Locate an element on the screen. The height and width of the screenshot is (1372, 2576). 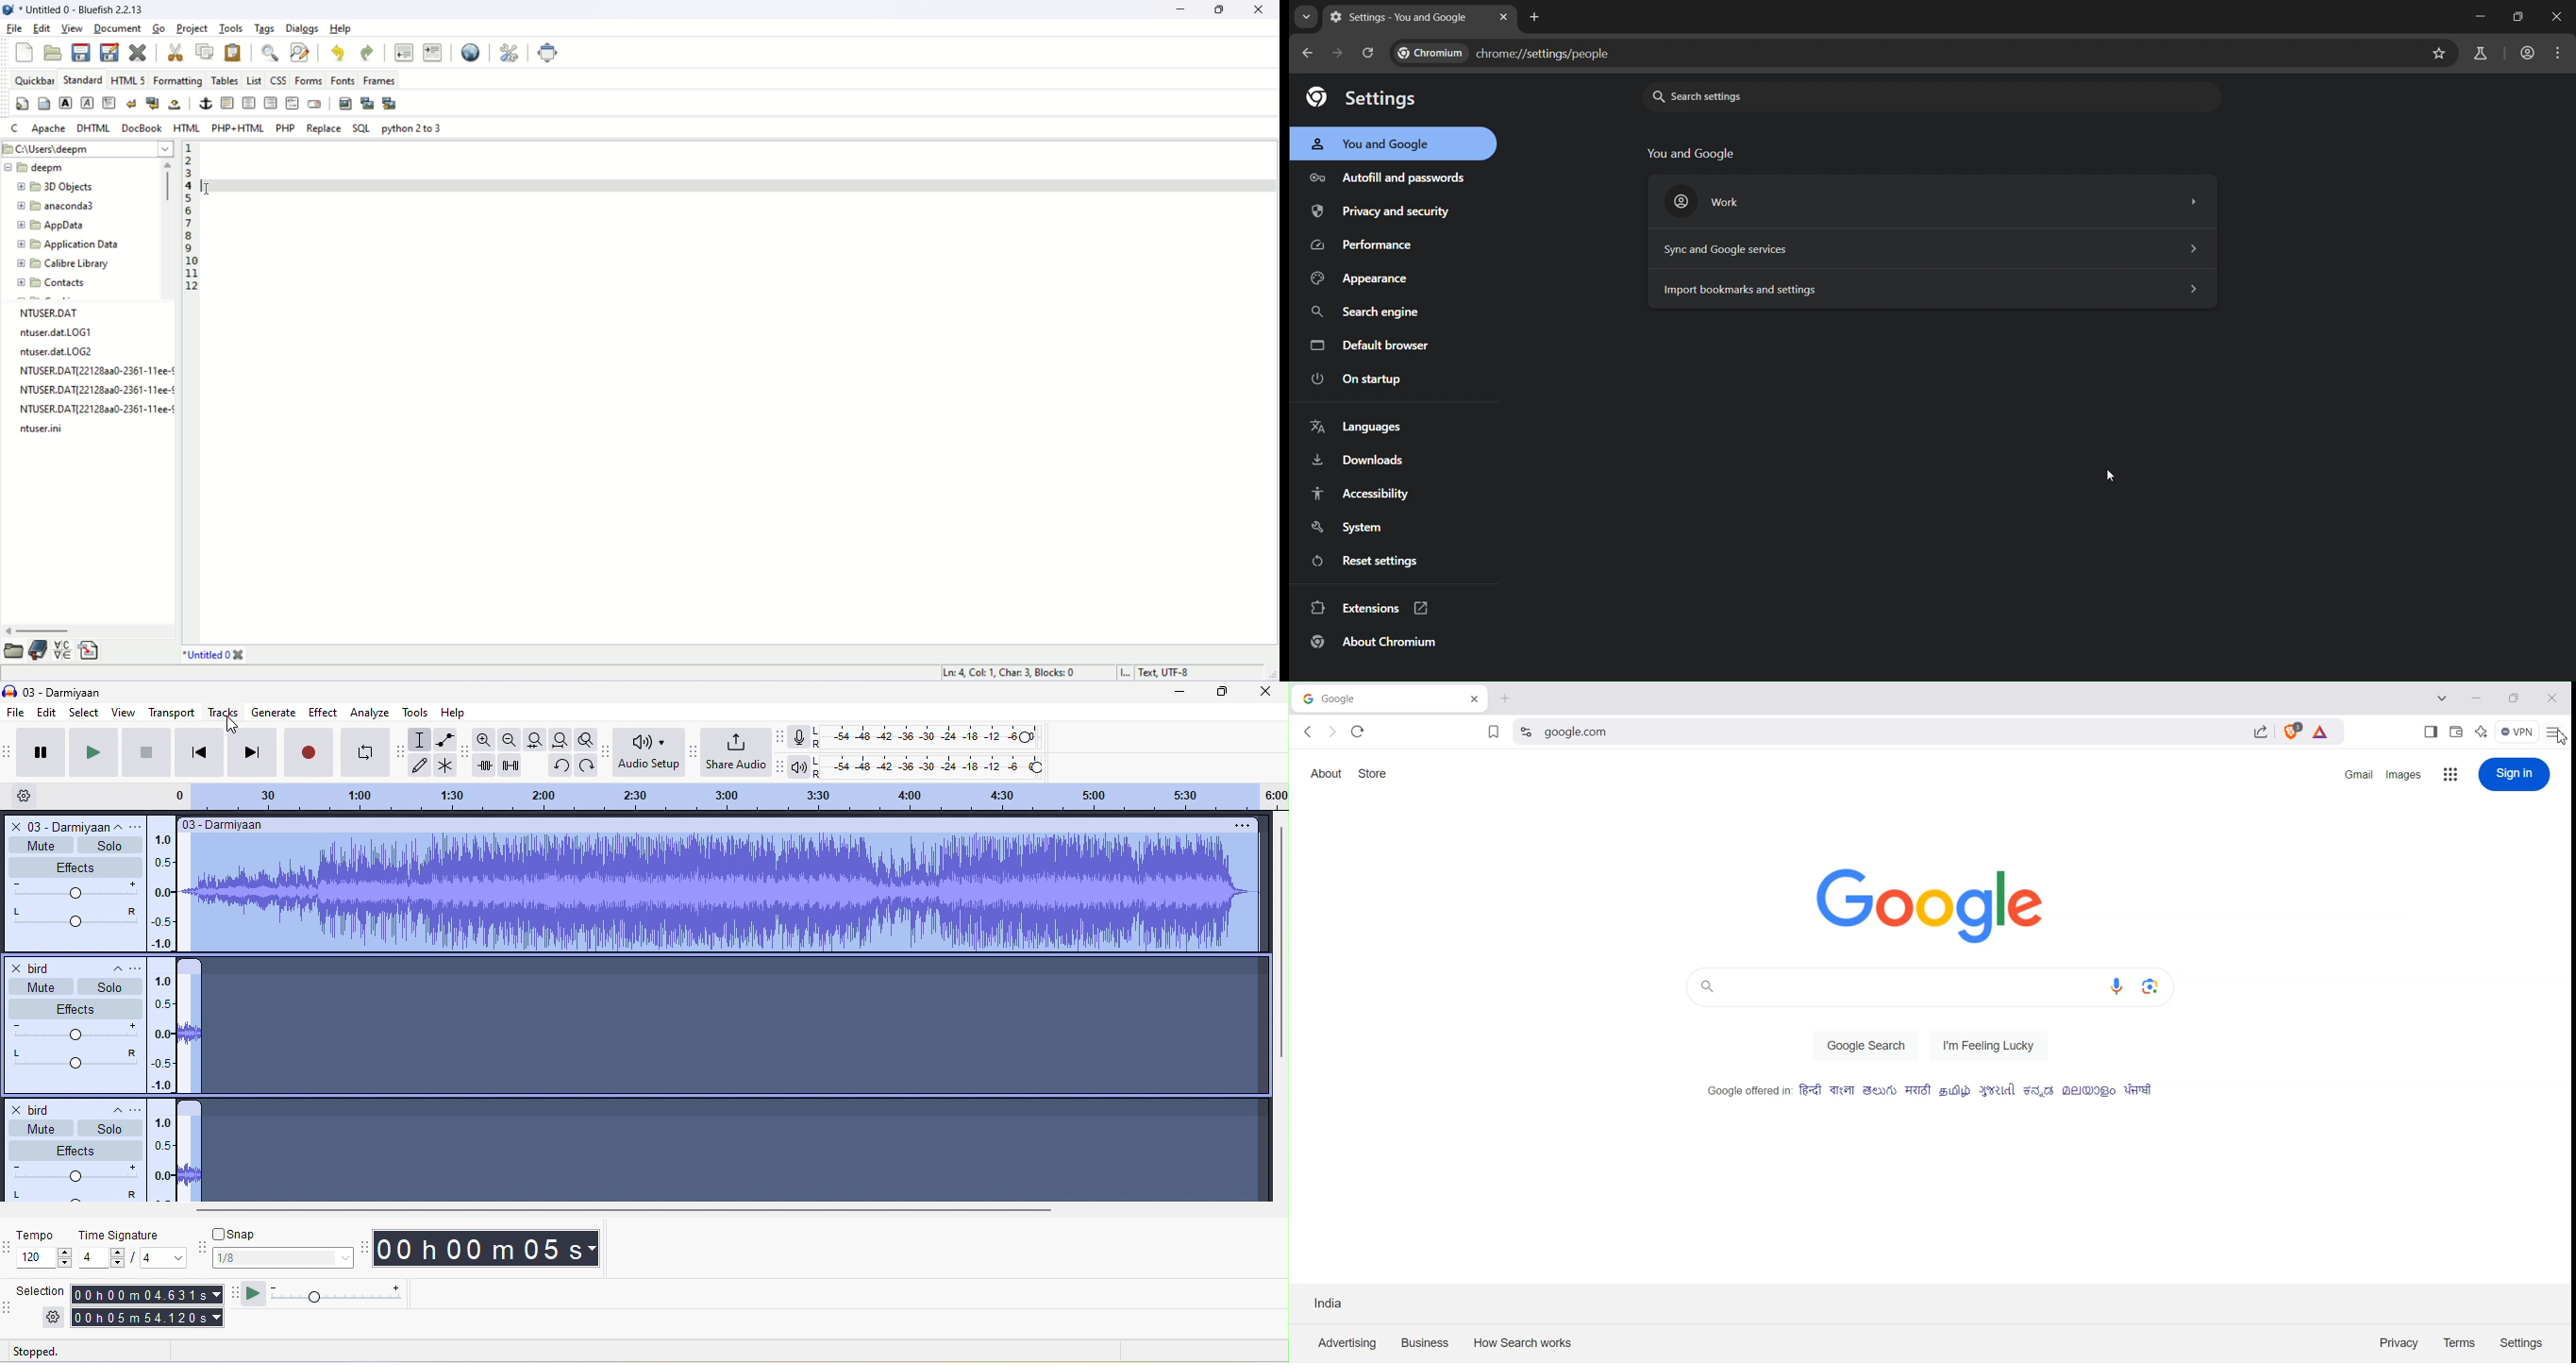
zoom out is located at coordinates (511, 740).